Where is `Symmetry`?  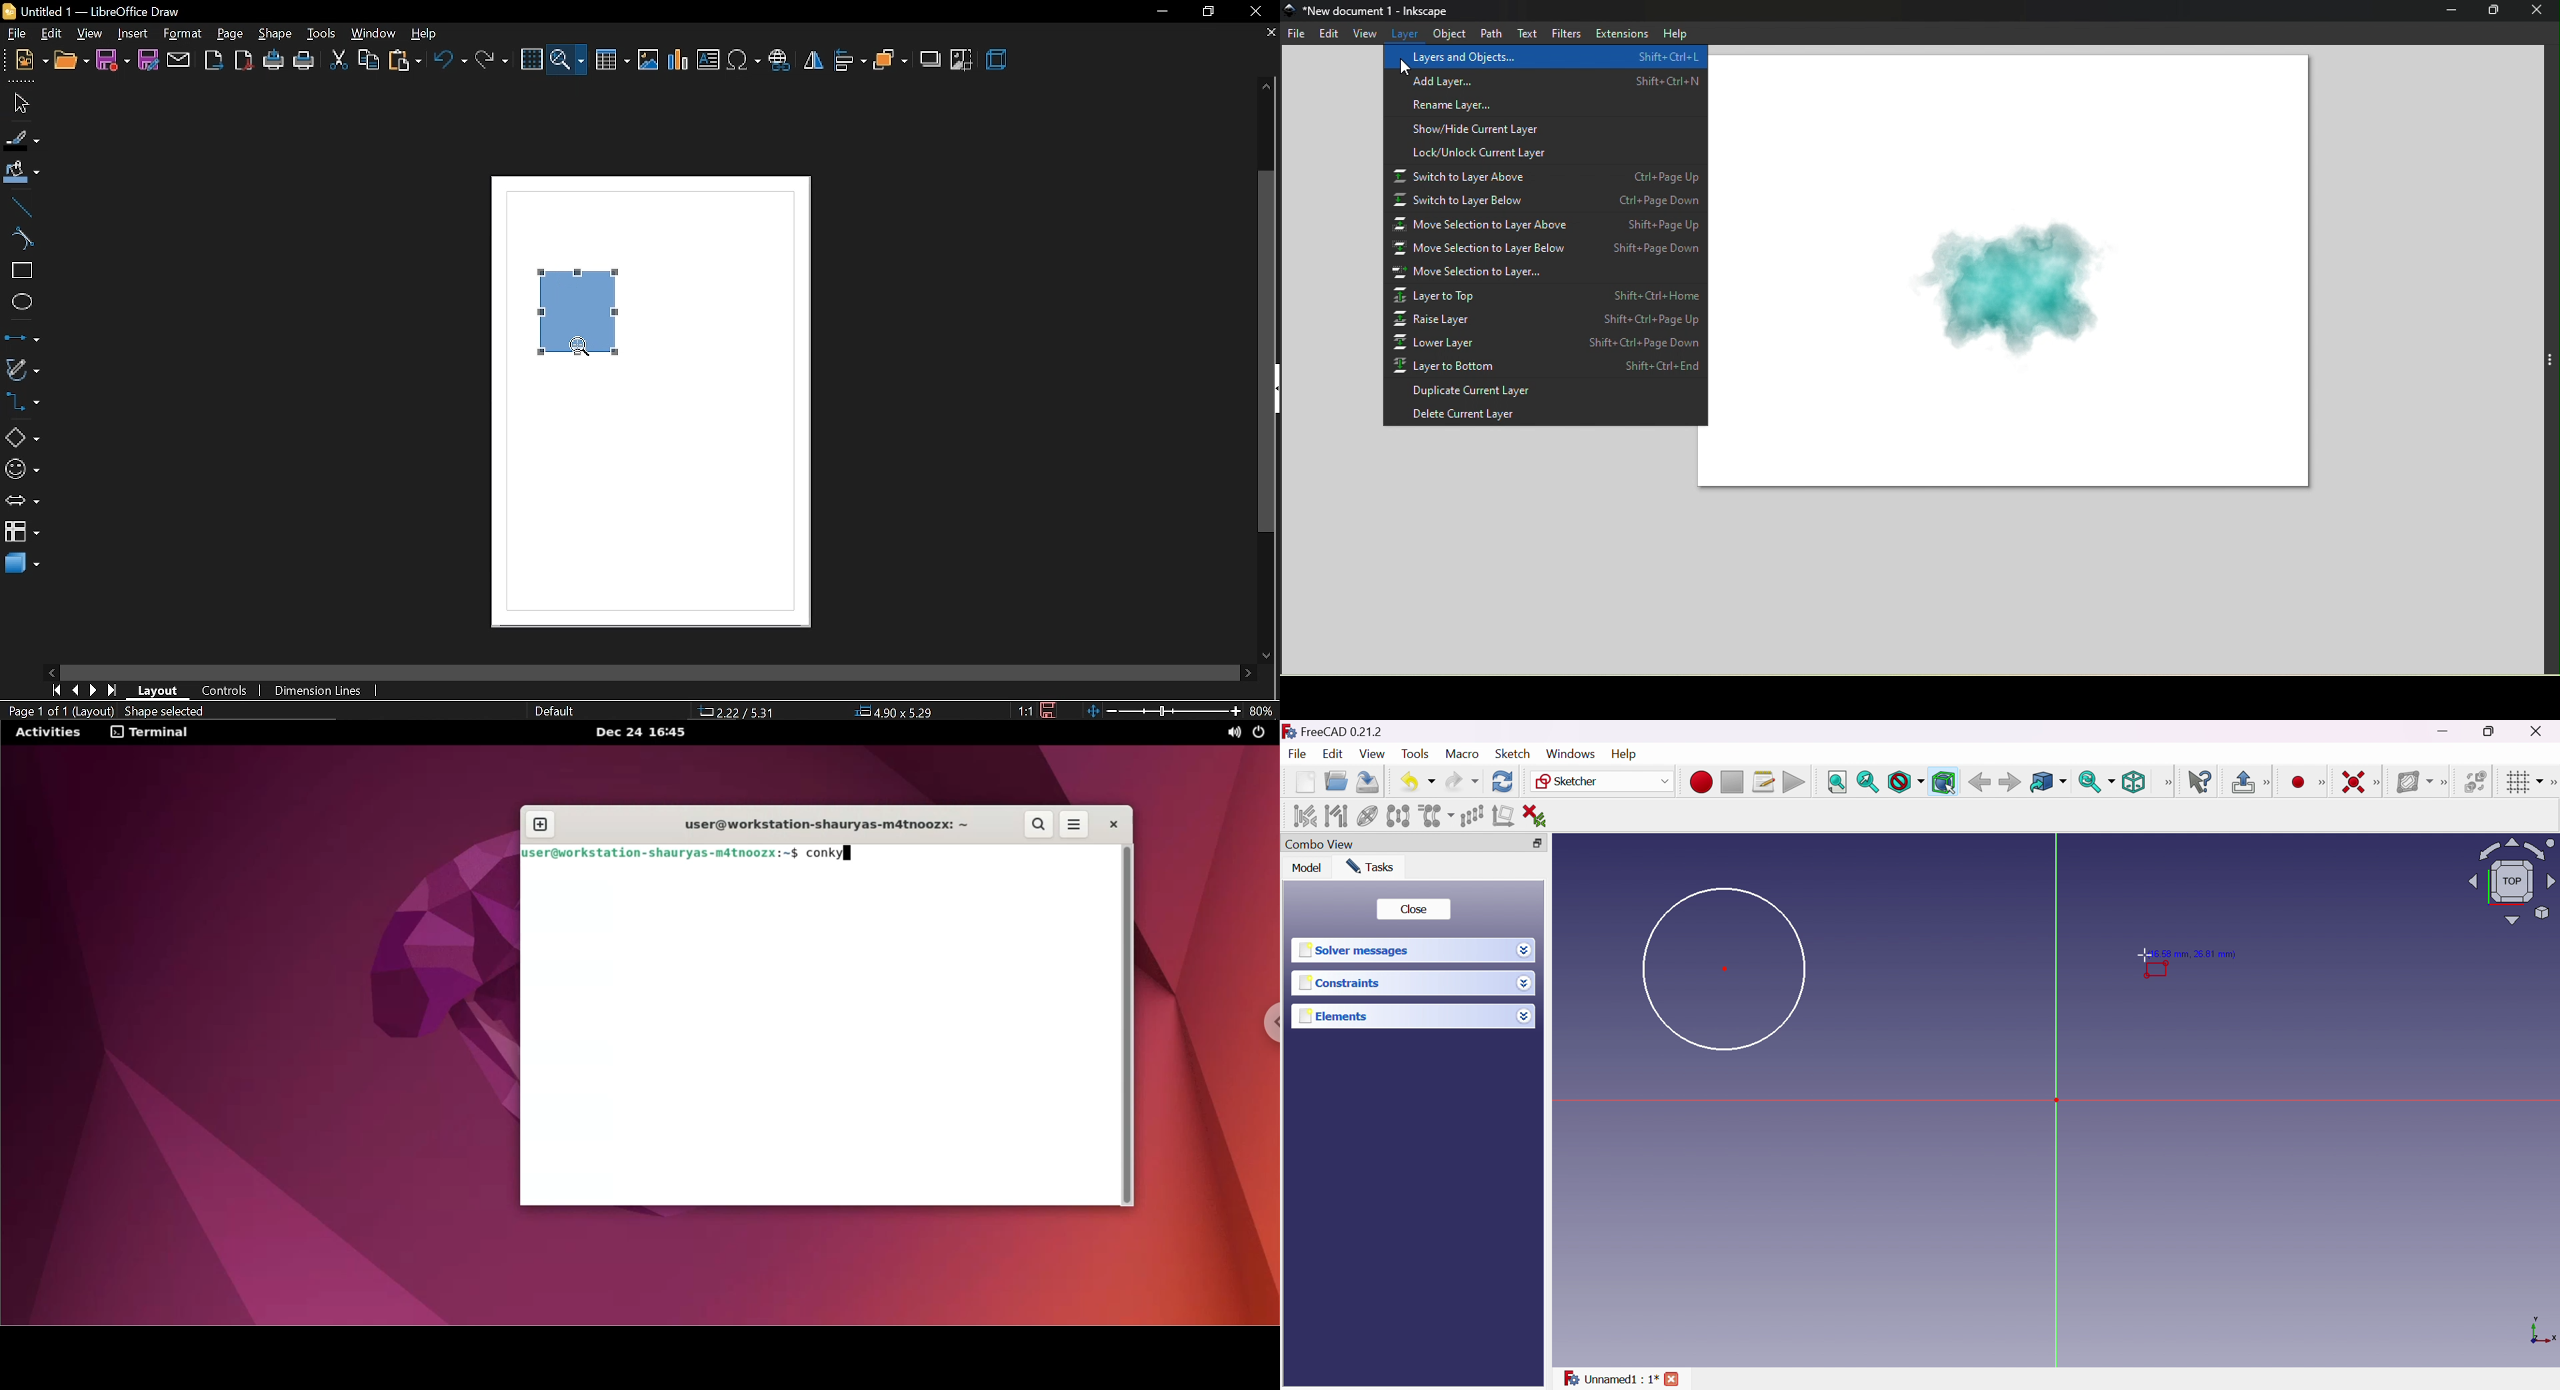 Symmetry is located at coordinates (1399, 815).